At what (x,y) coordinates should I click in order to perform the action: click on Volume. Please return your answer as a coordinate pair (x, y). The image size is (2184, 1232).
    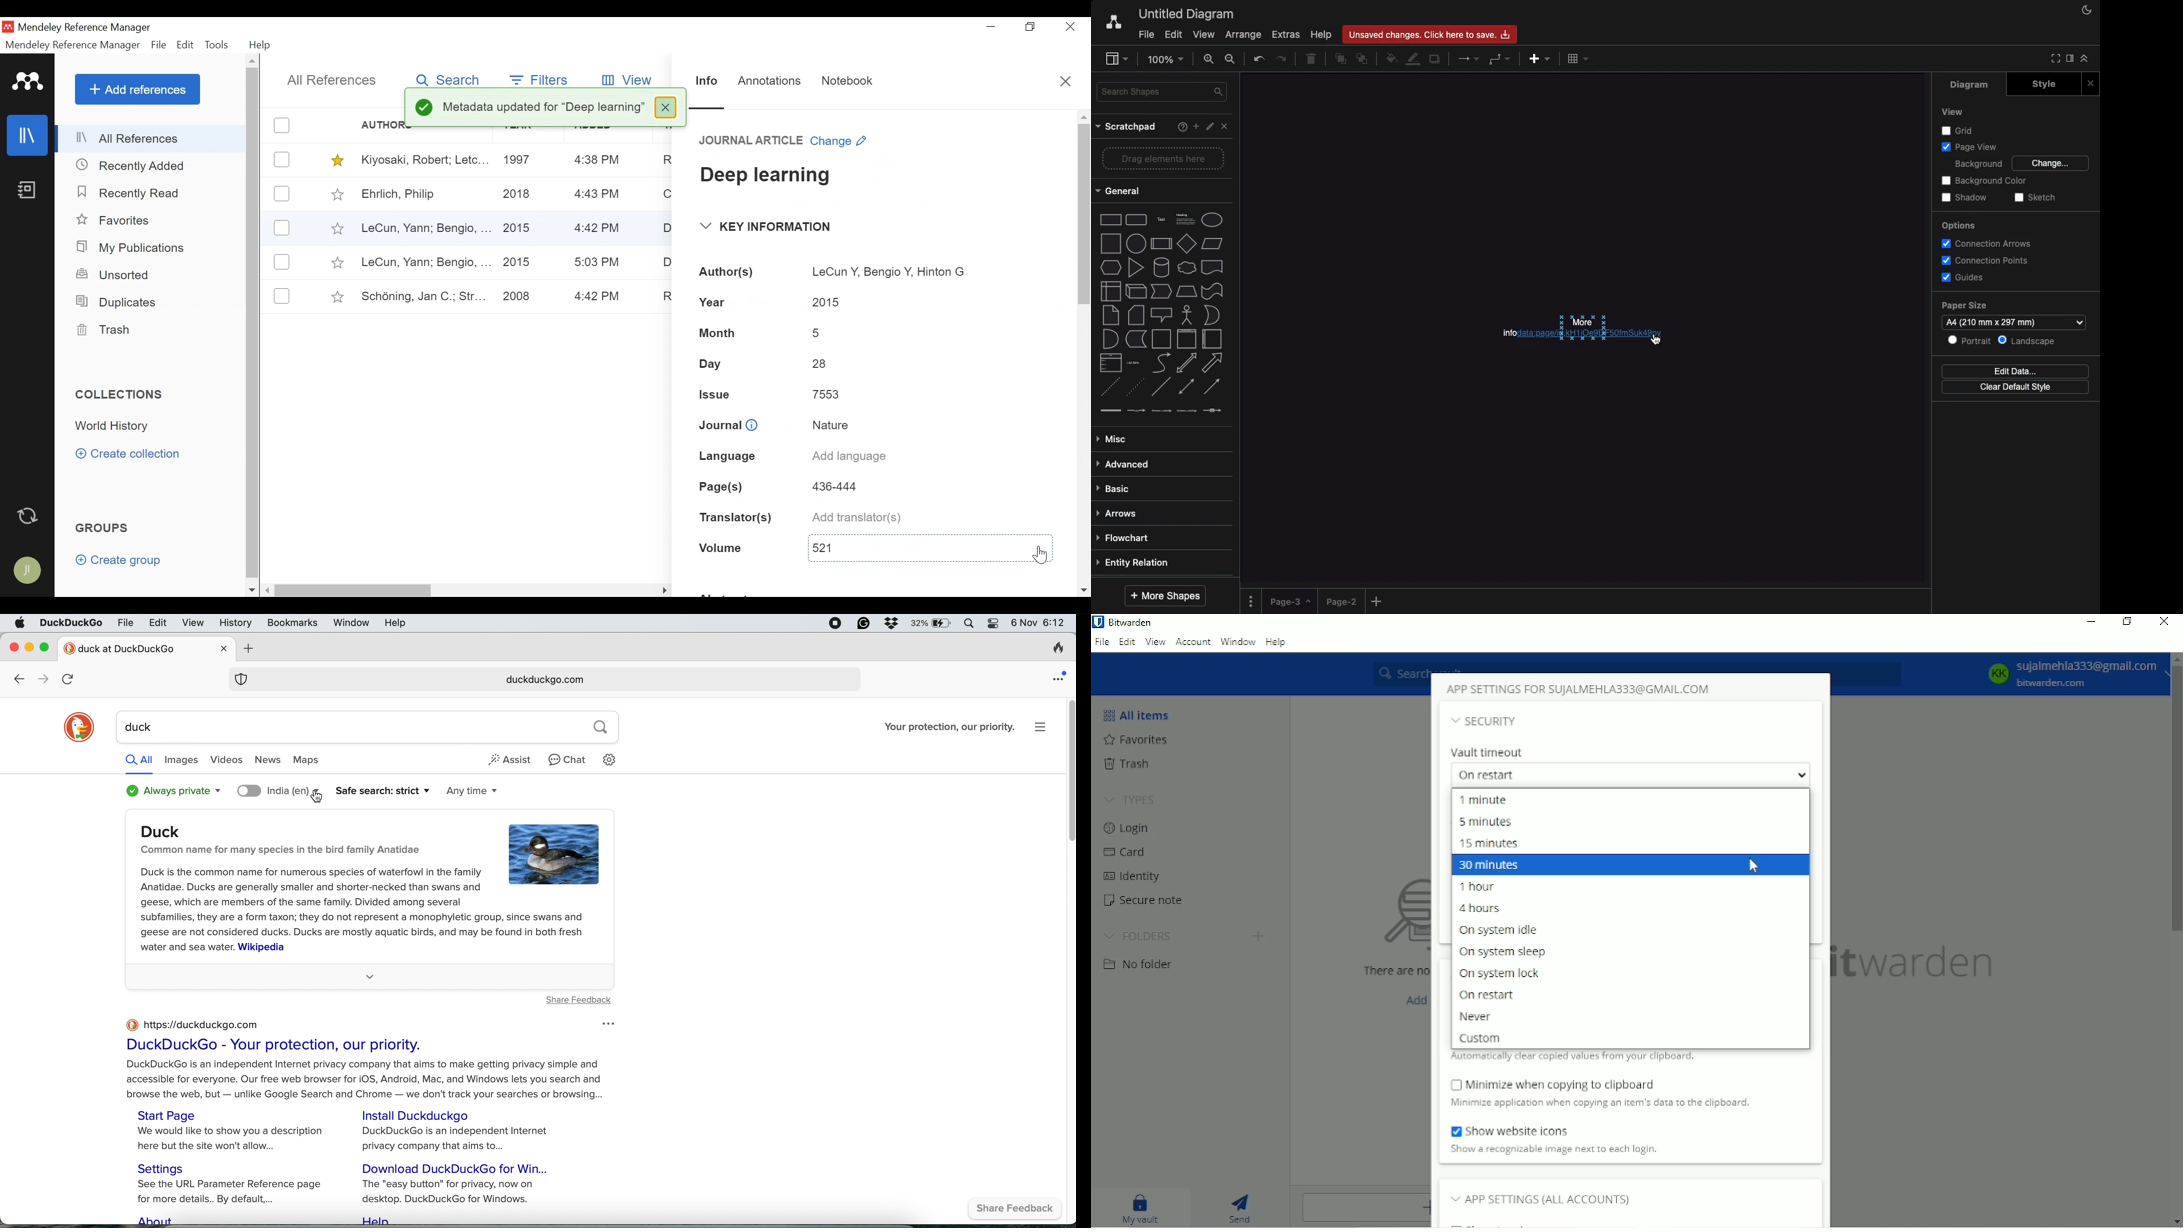
    Looking at the image, I should click on (720, 550).